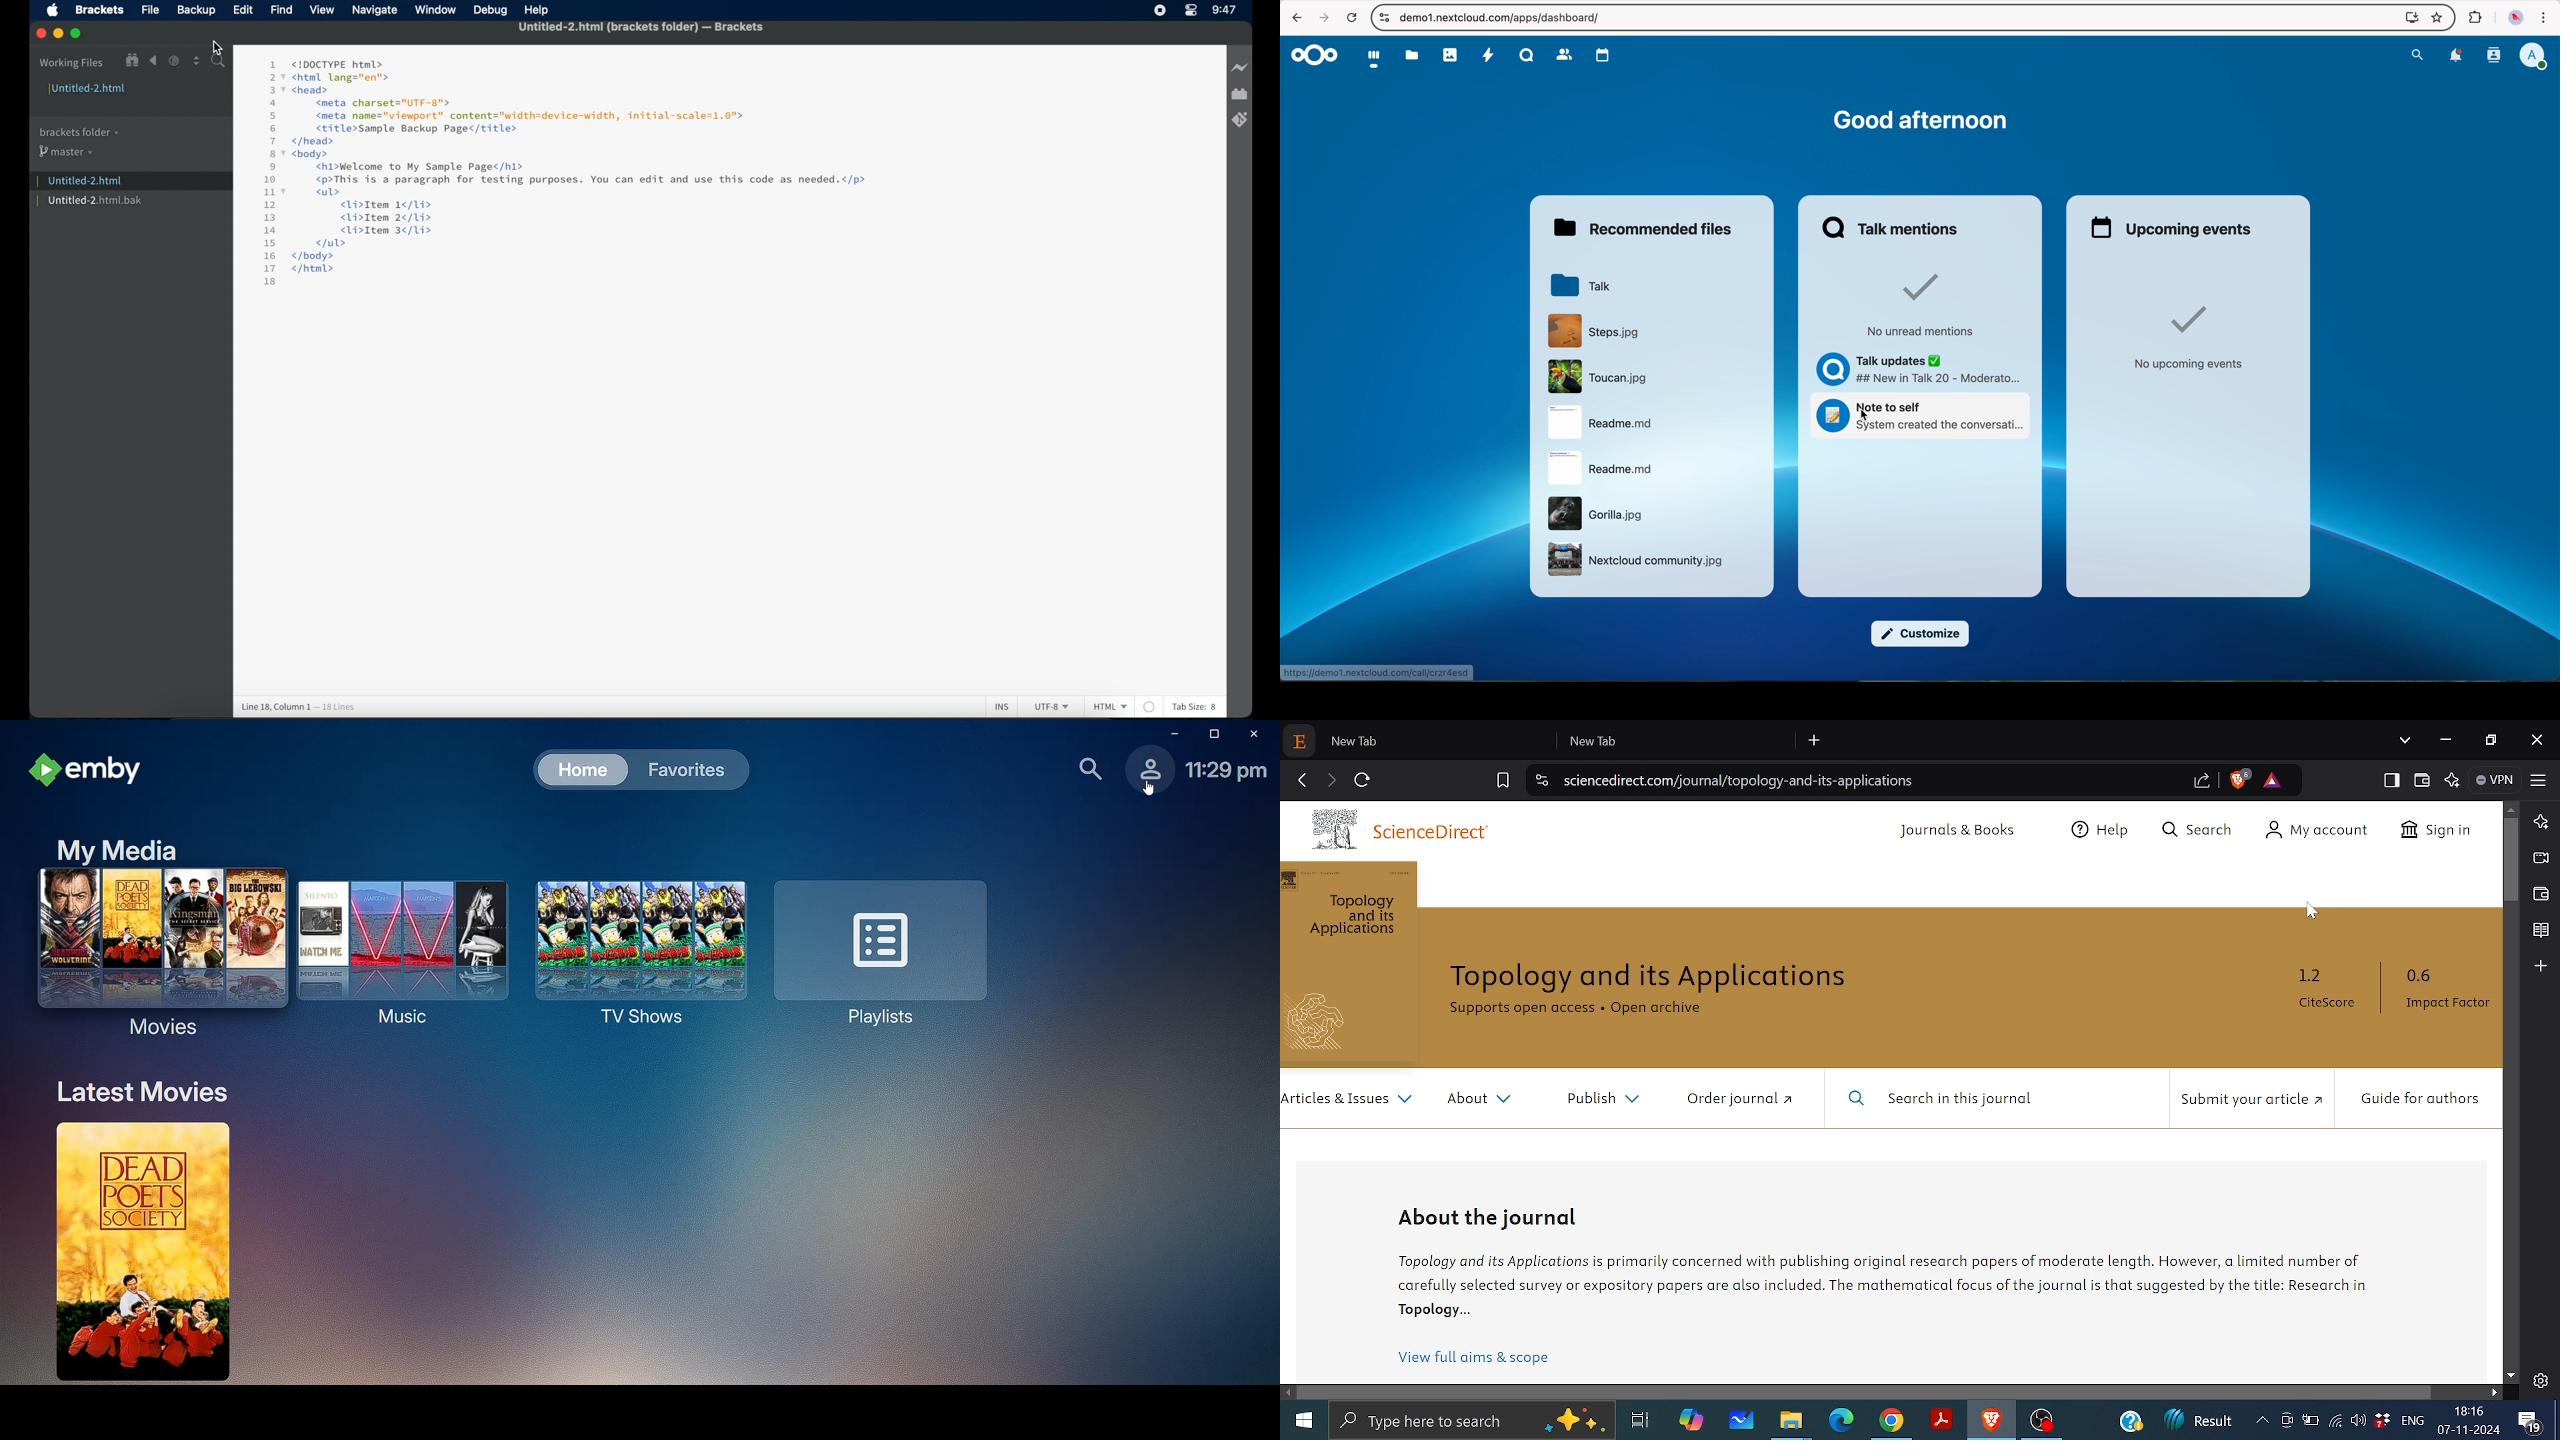  What do you see at coordinates (132, 61) in the screenshot?
I see `show file in tree` at bounding box center [132, 61].